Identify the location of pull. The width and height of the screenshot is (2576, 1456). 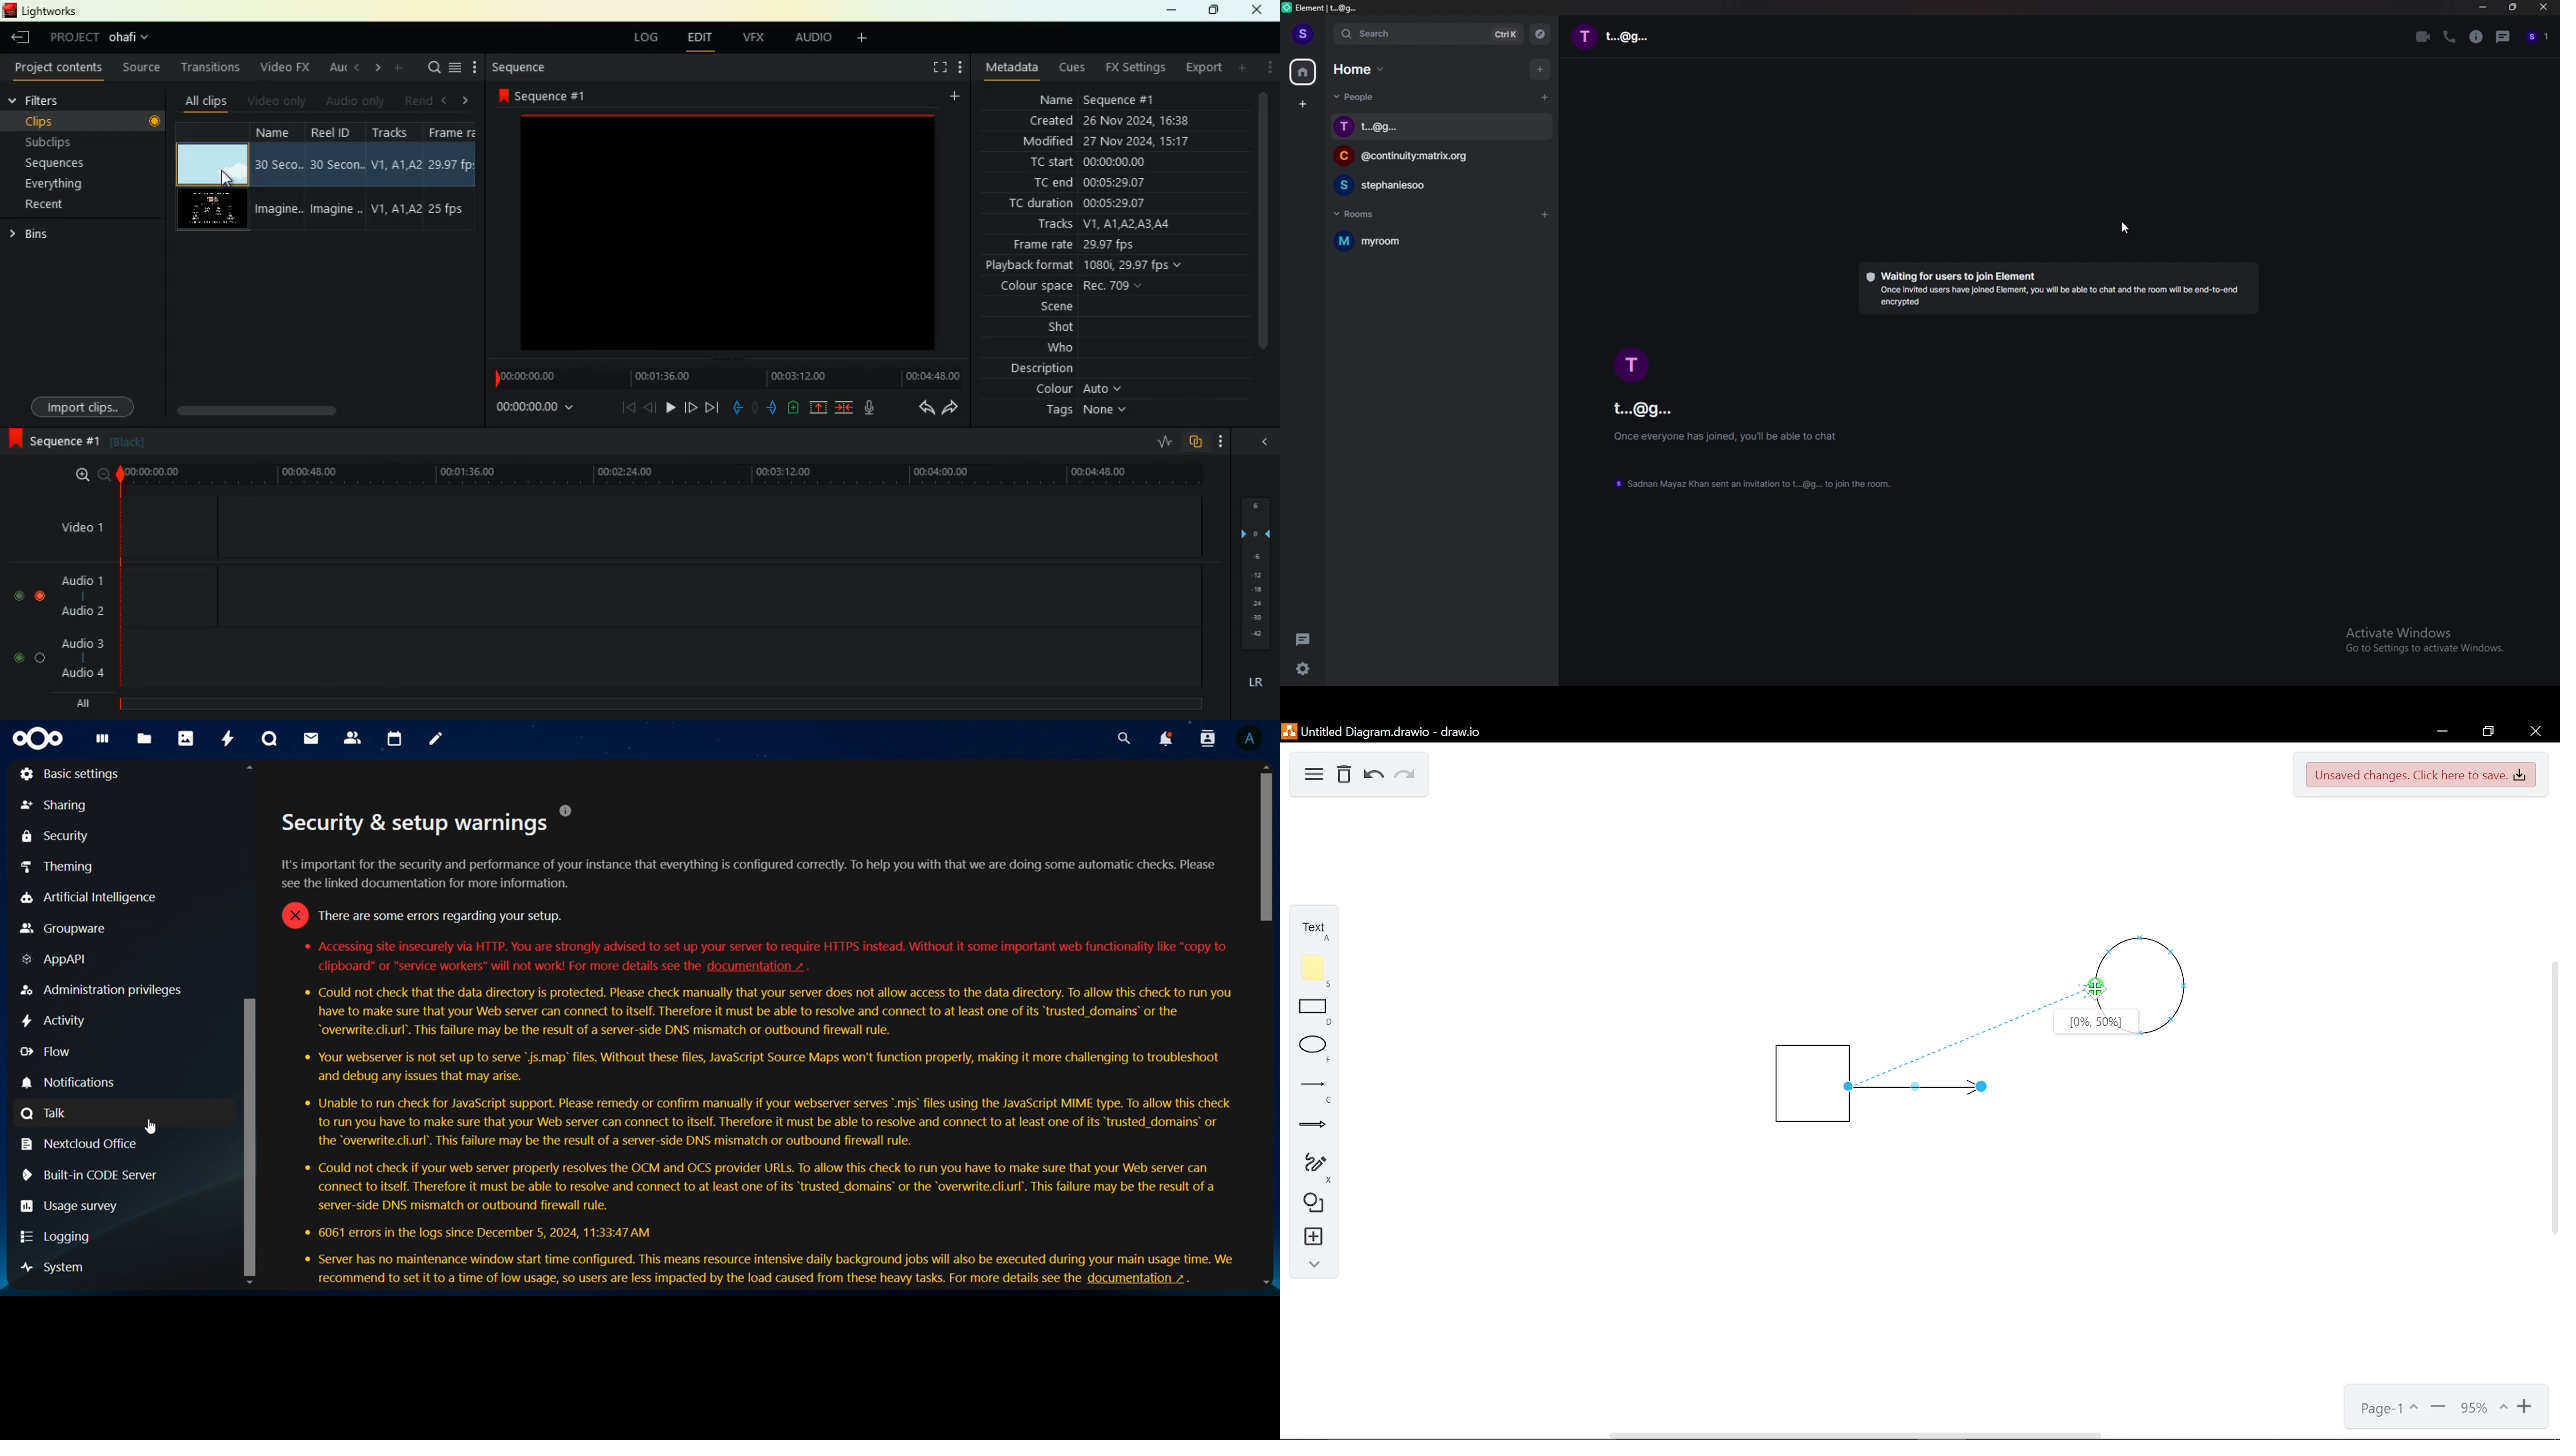
(734, 408).